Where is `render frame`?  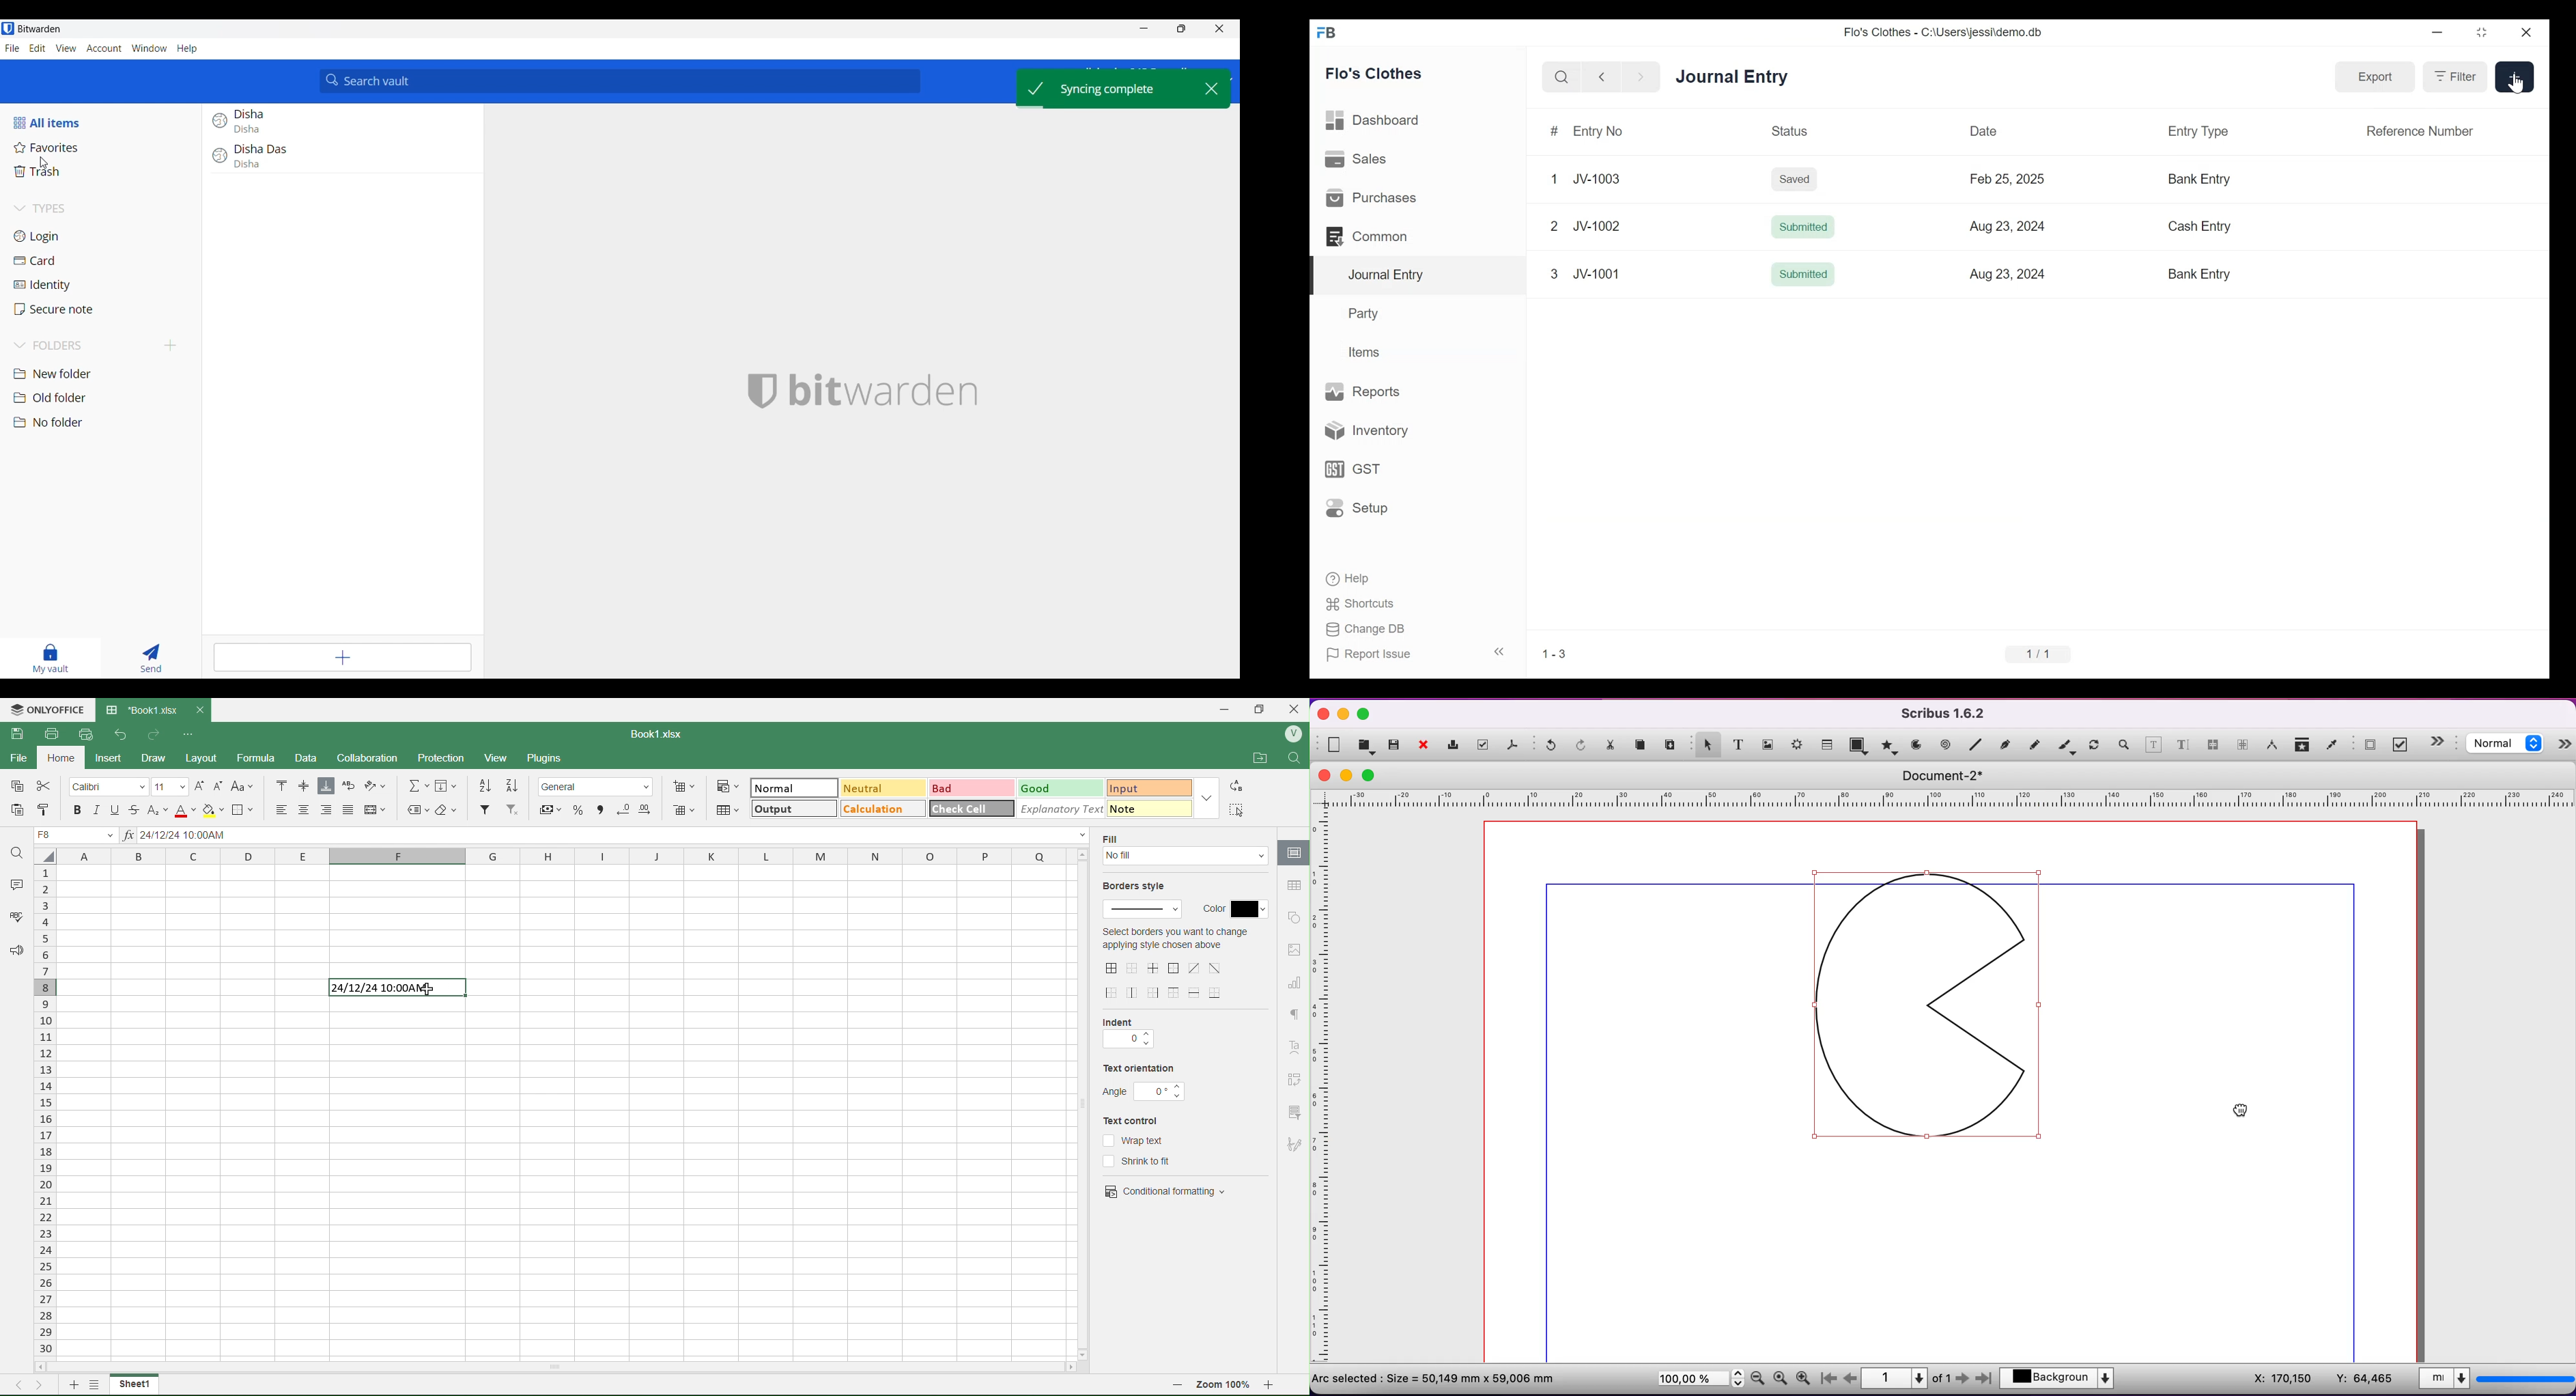 render frame is located at coordinates (1798, 747).